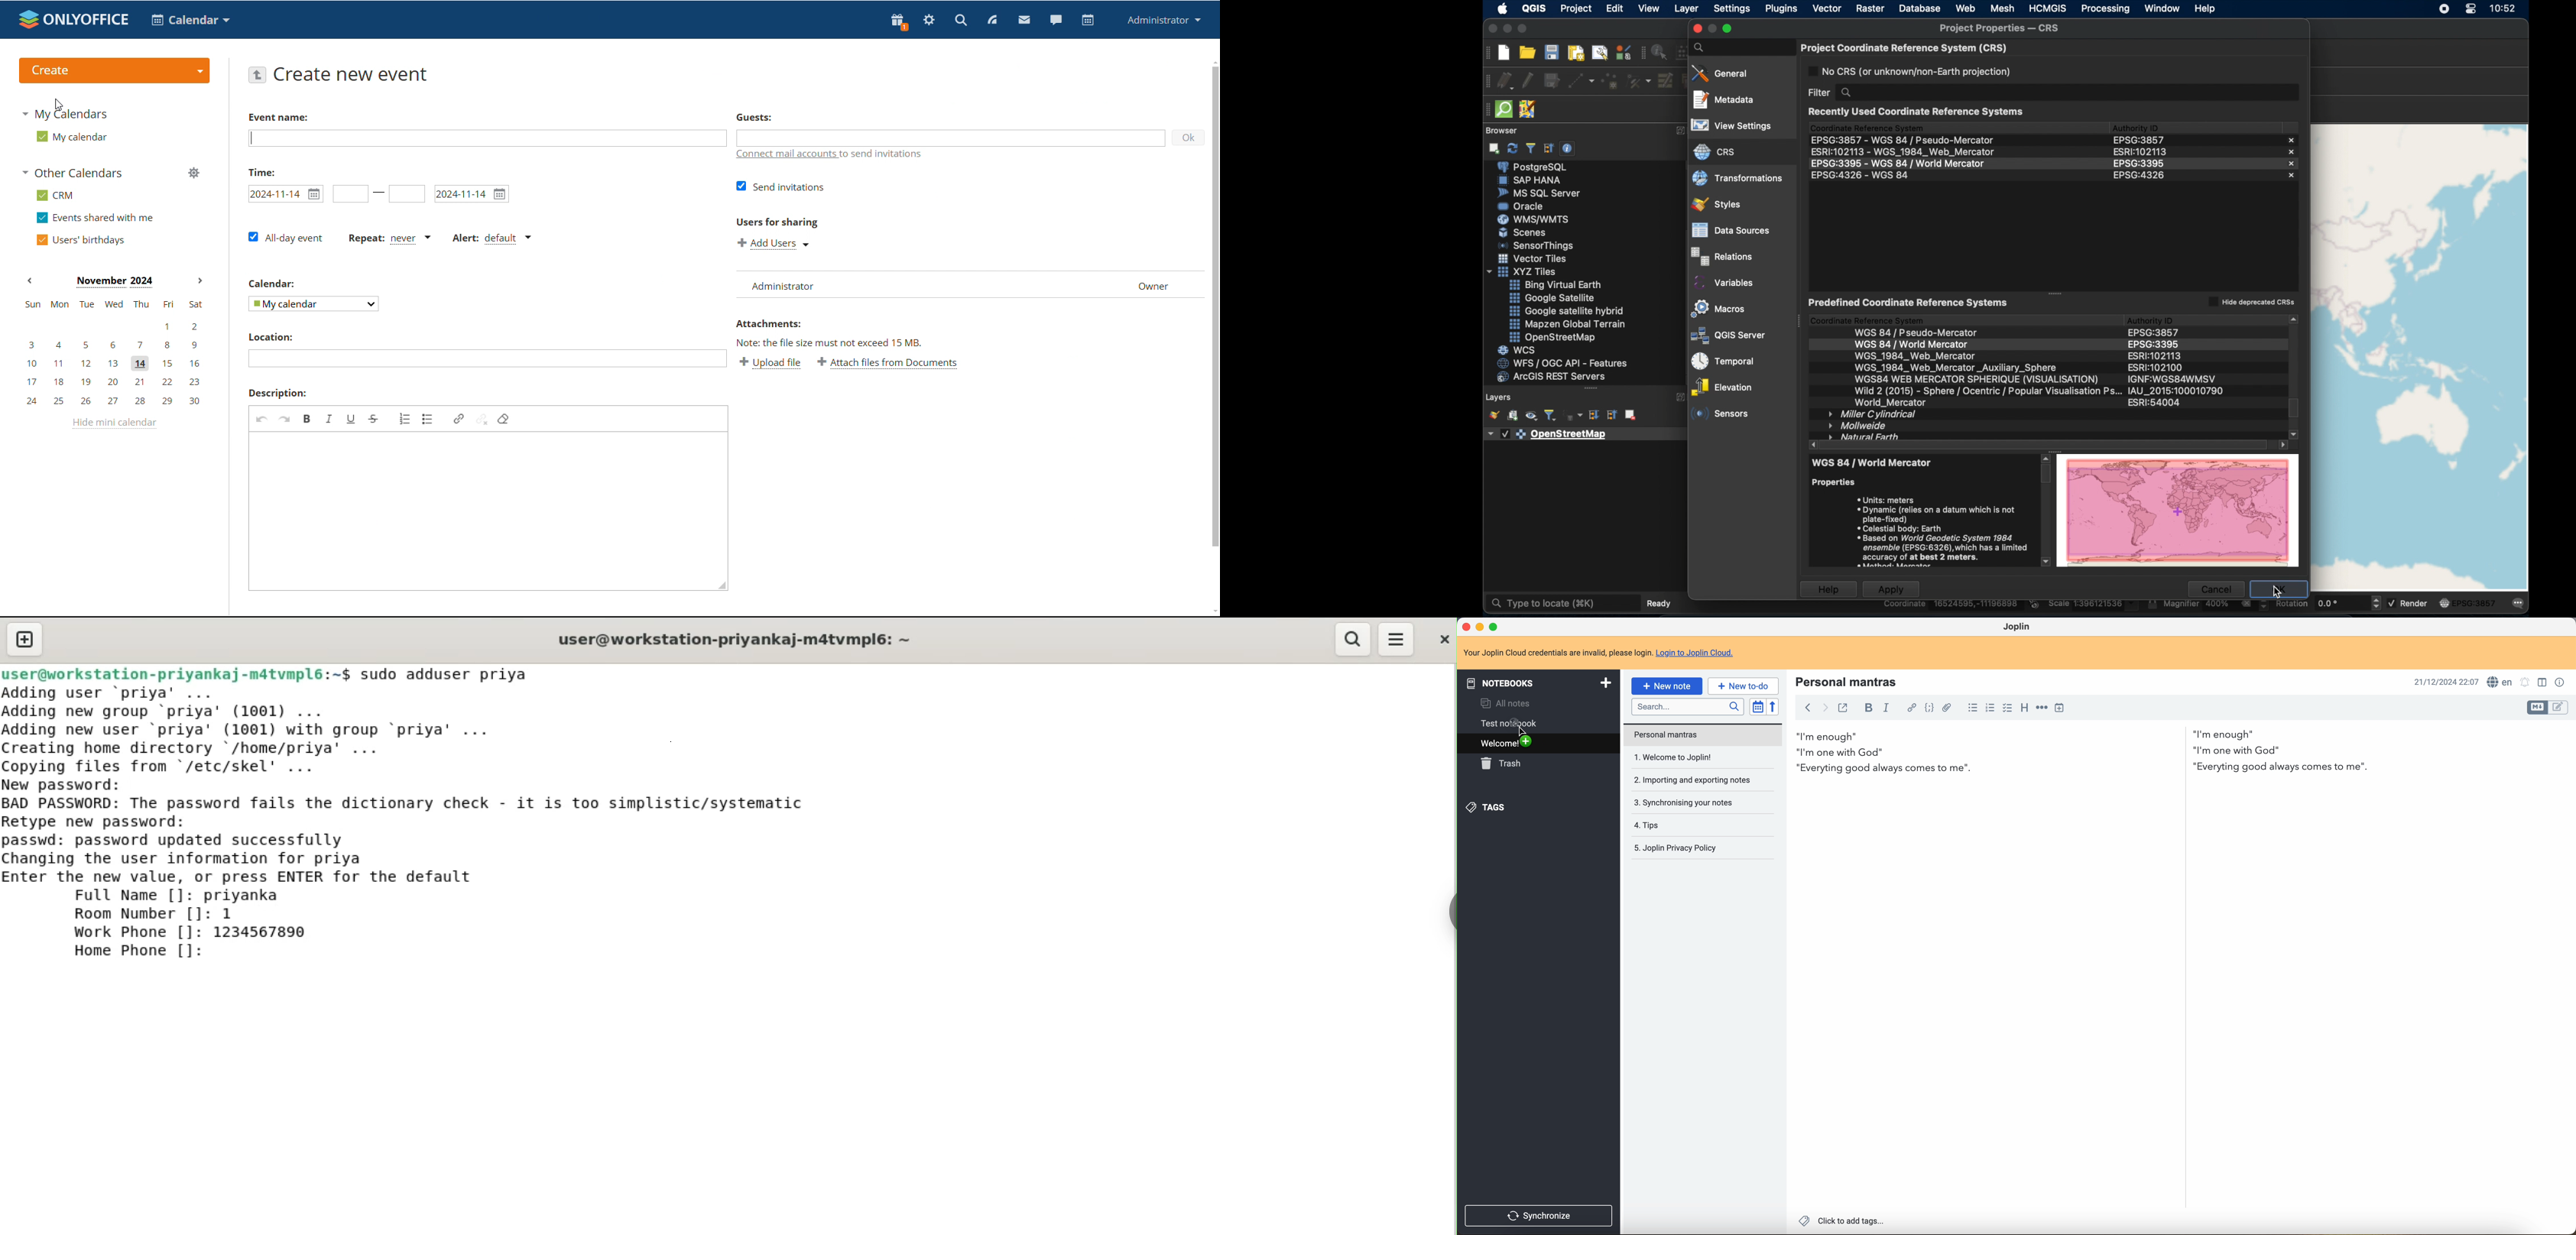 The width and height of the screenshot is (2576, 1260). I want to click on EPSG: 3857, so click(2473, 604).